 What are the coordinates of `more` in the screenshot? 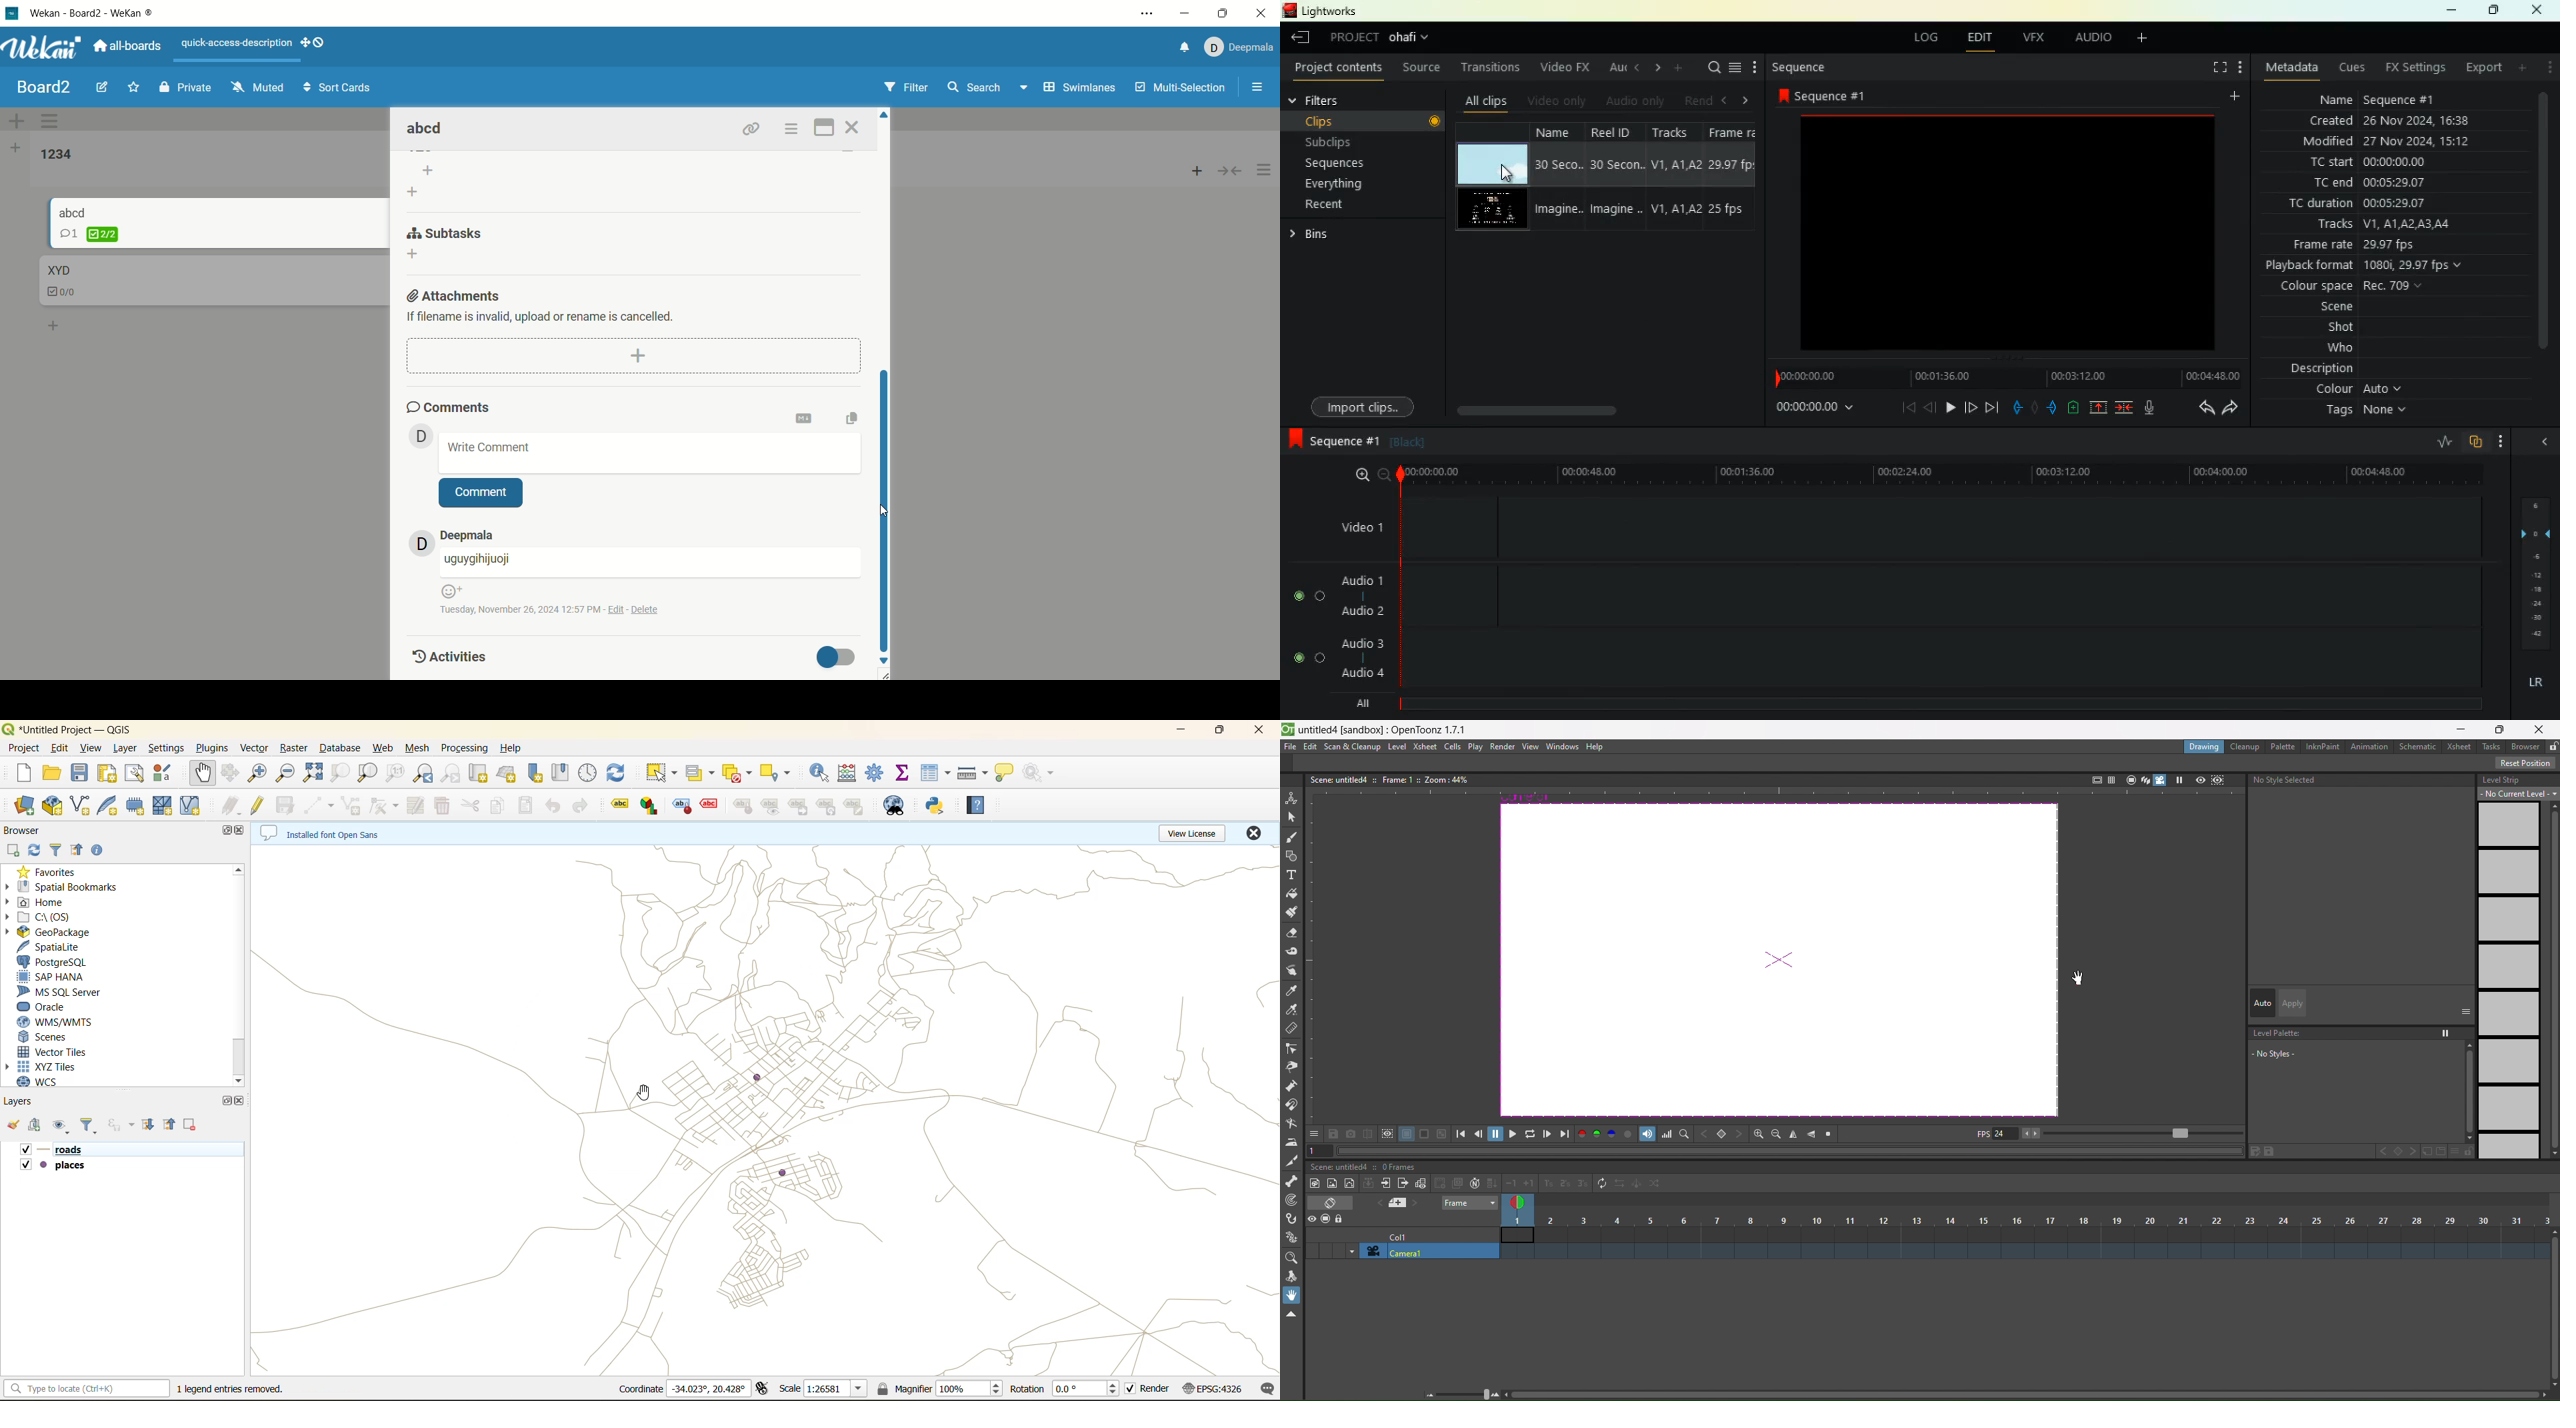 It's located at (1752, 64).